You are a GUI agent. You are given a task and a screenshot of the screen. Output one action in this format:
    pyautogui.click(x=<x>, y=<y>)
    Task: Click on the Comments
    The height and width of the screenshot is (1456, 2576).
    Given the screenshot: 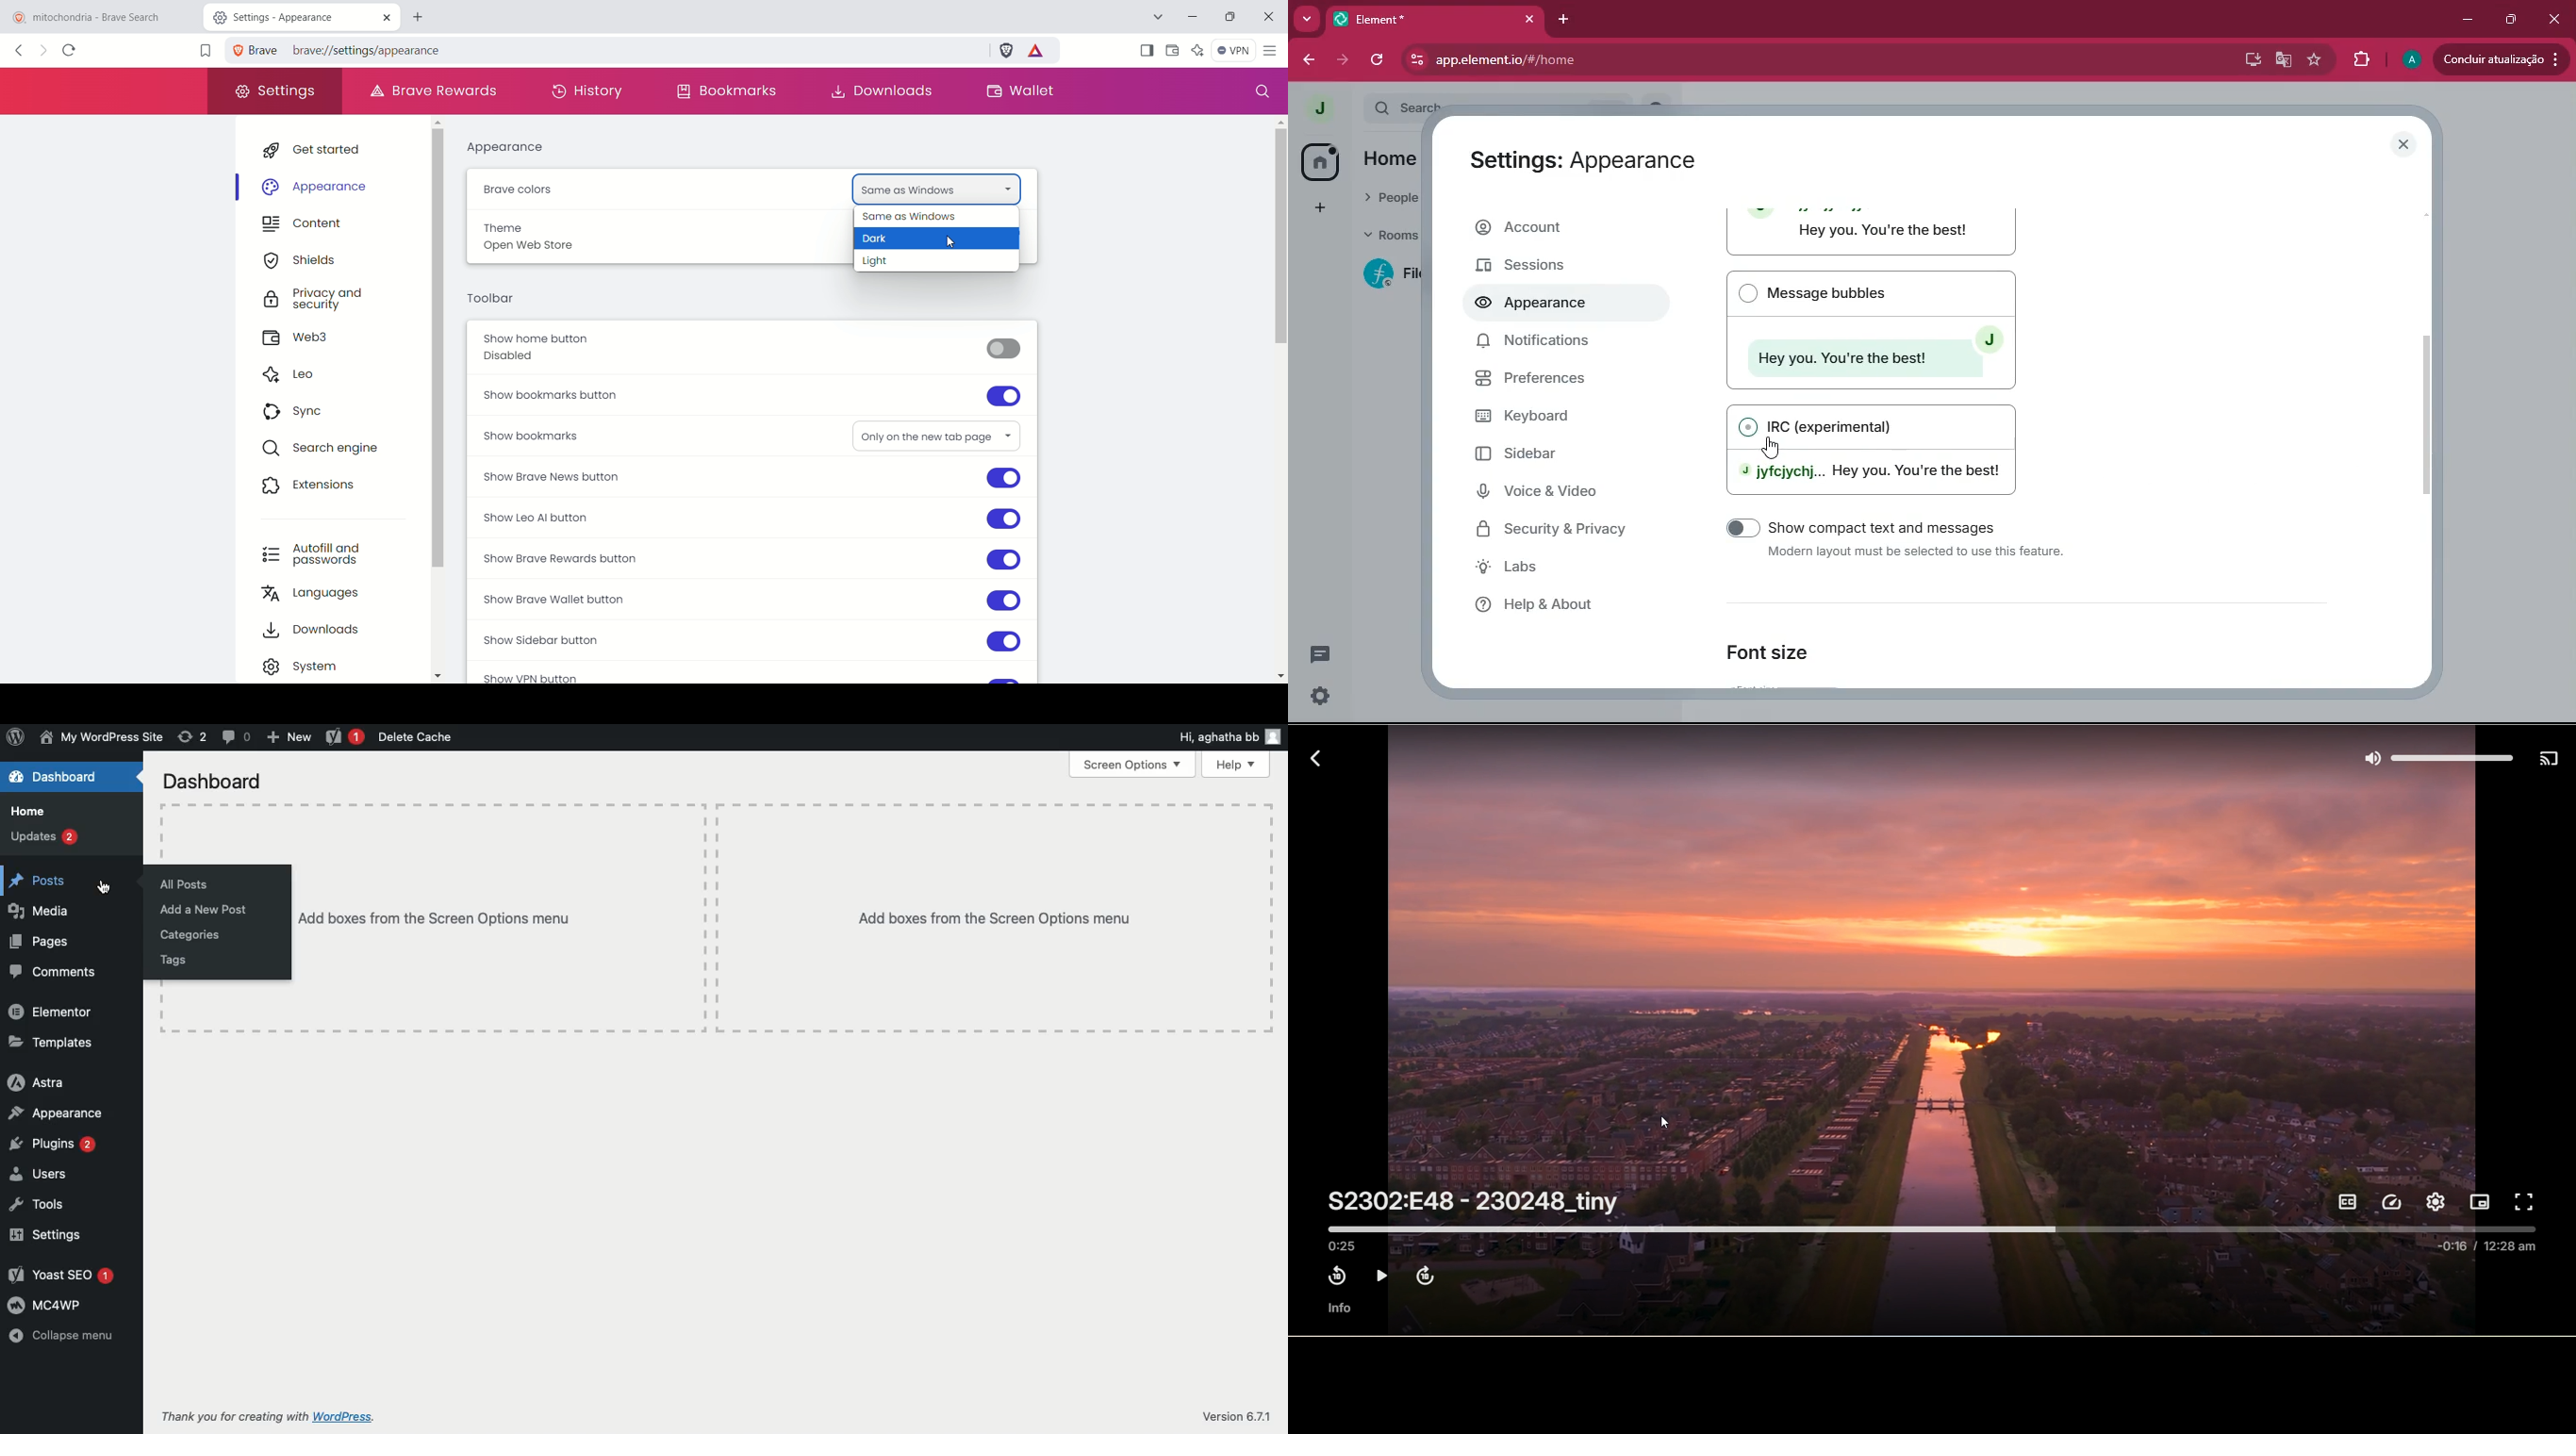 What is the action you would take?
    pyautogui.click(x=55, y=972)
    